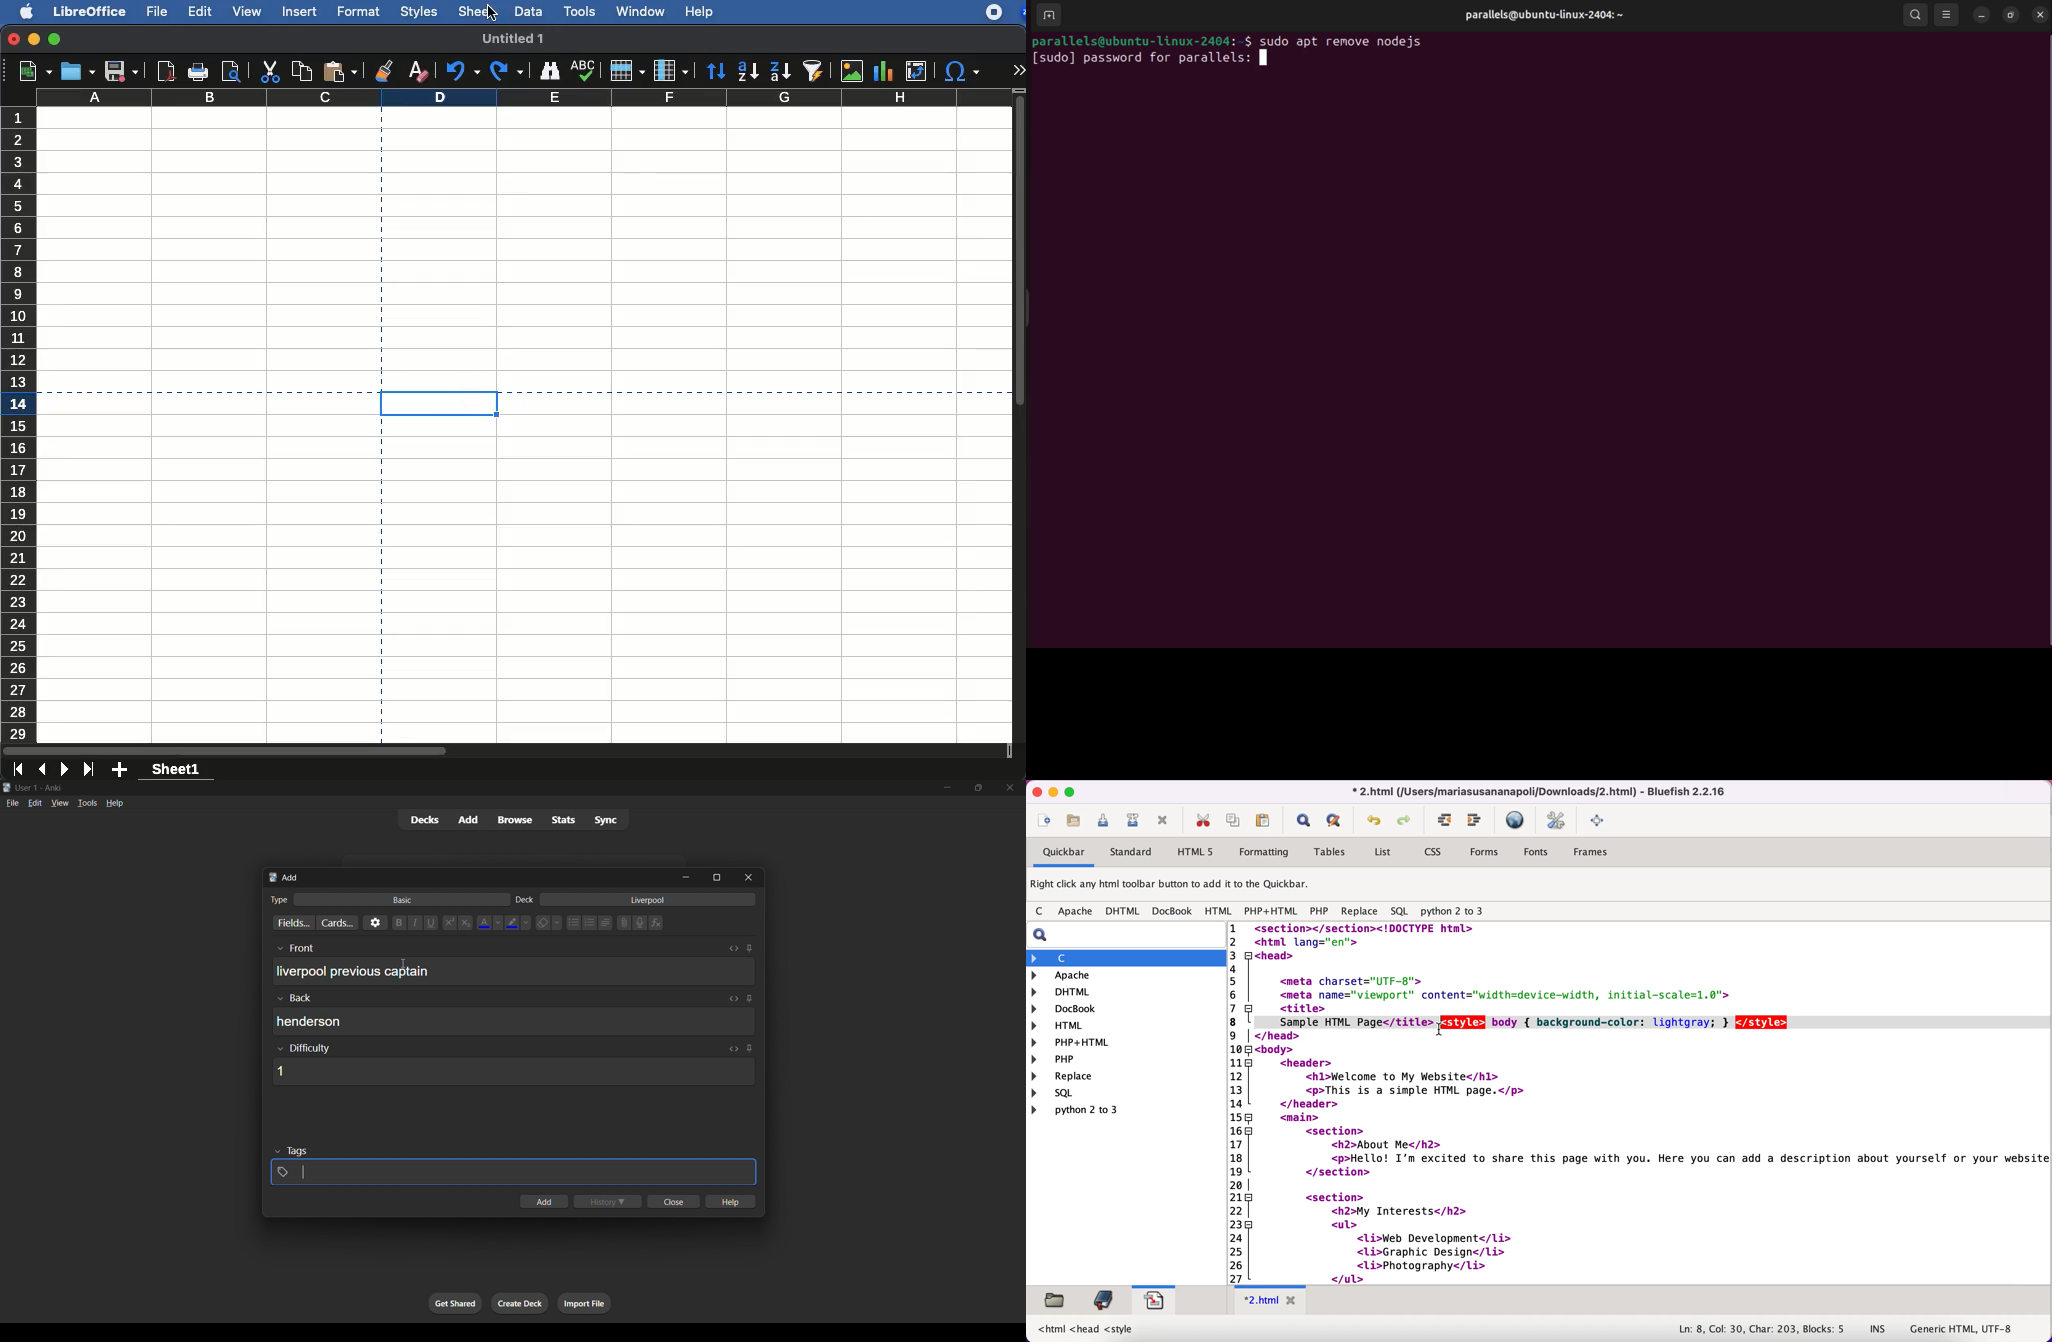 The width and height of the screenshot is (2072, 1344). What do you see at coordinates (919, 69) in the screenshot?
I see `pivot table` at bounding box center [919, 69].